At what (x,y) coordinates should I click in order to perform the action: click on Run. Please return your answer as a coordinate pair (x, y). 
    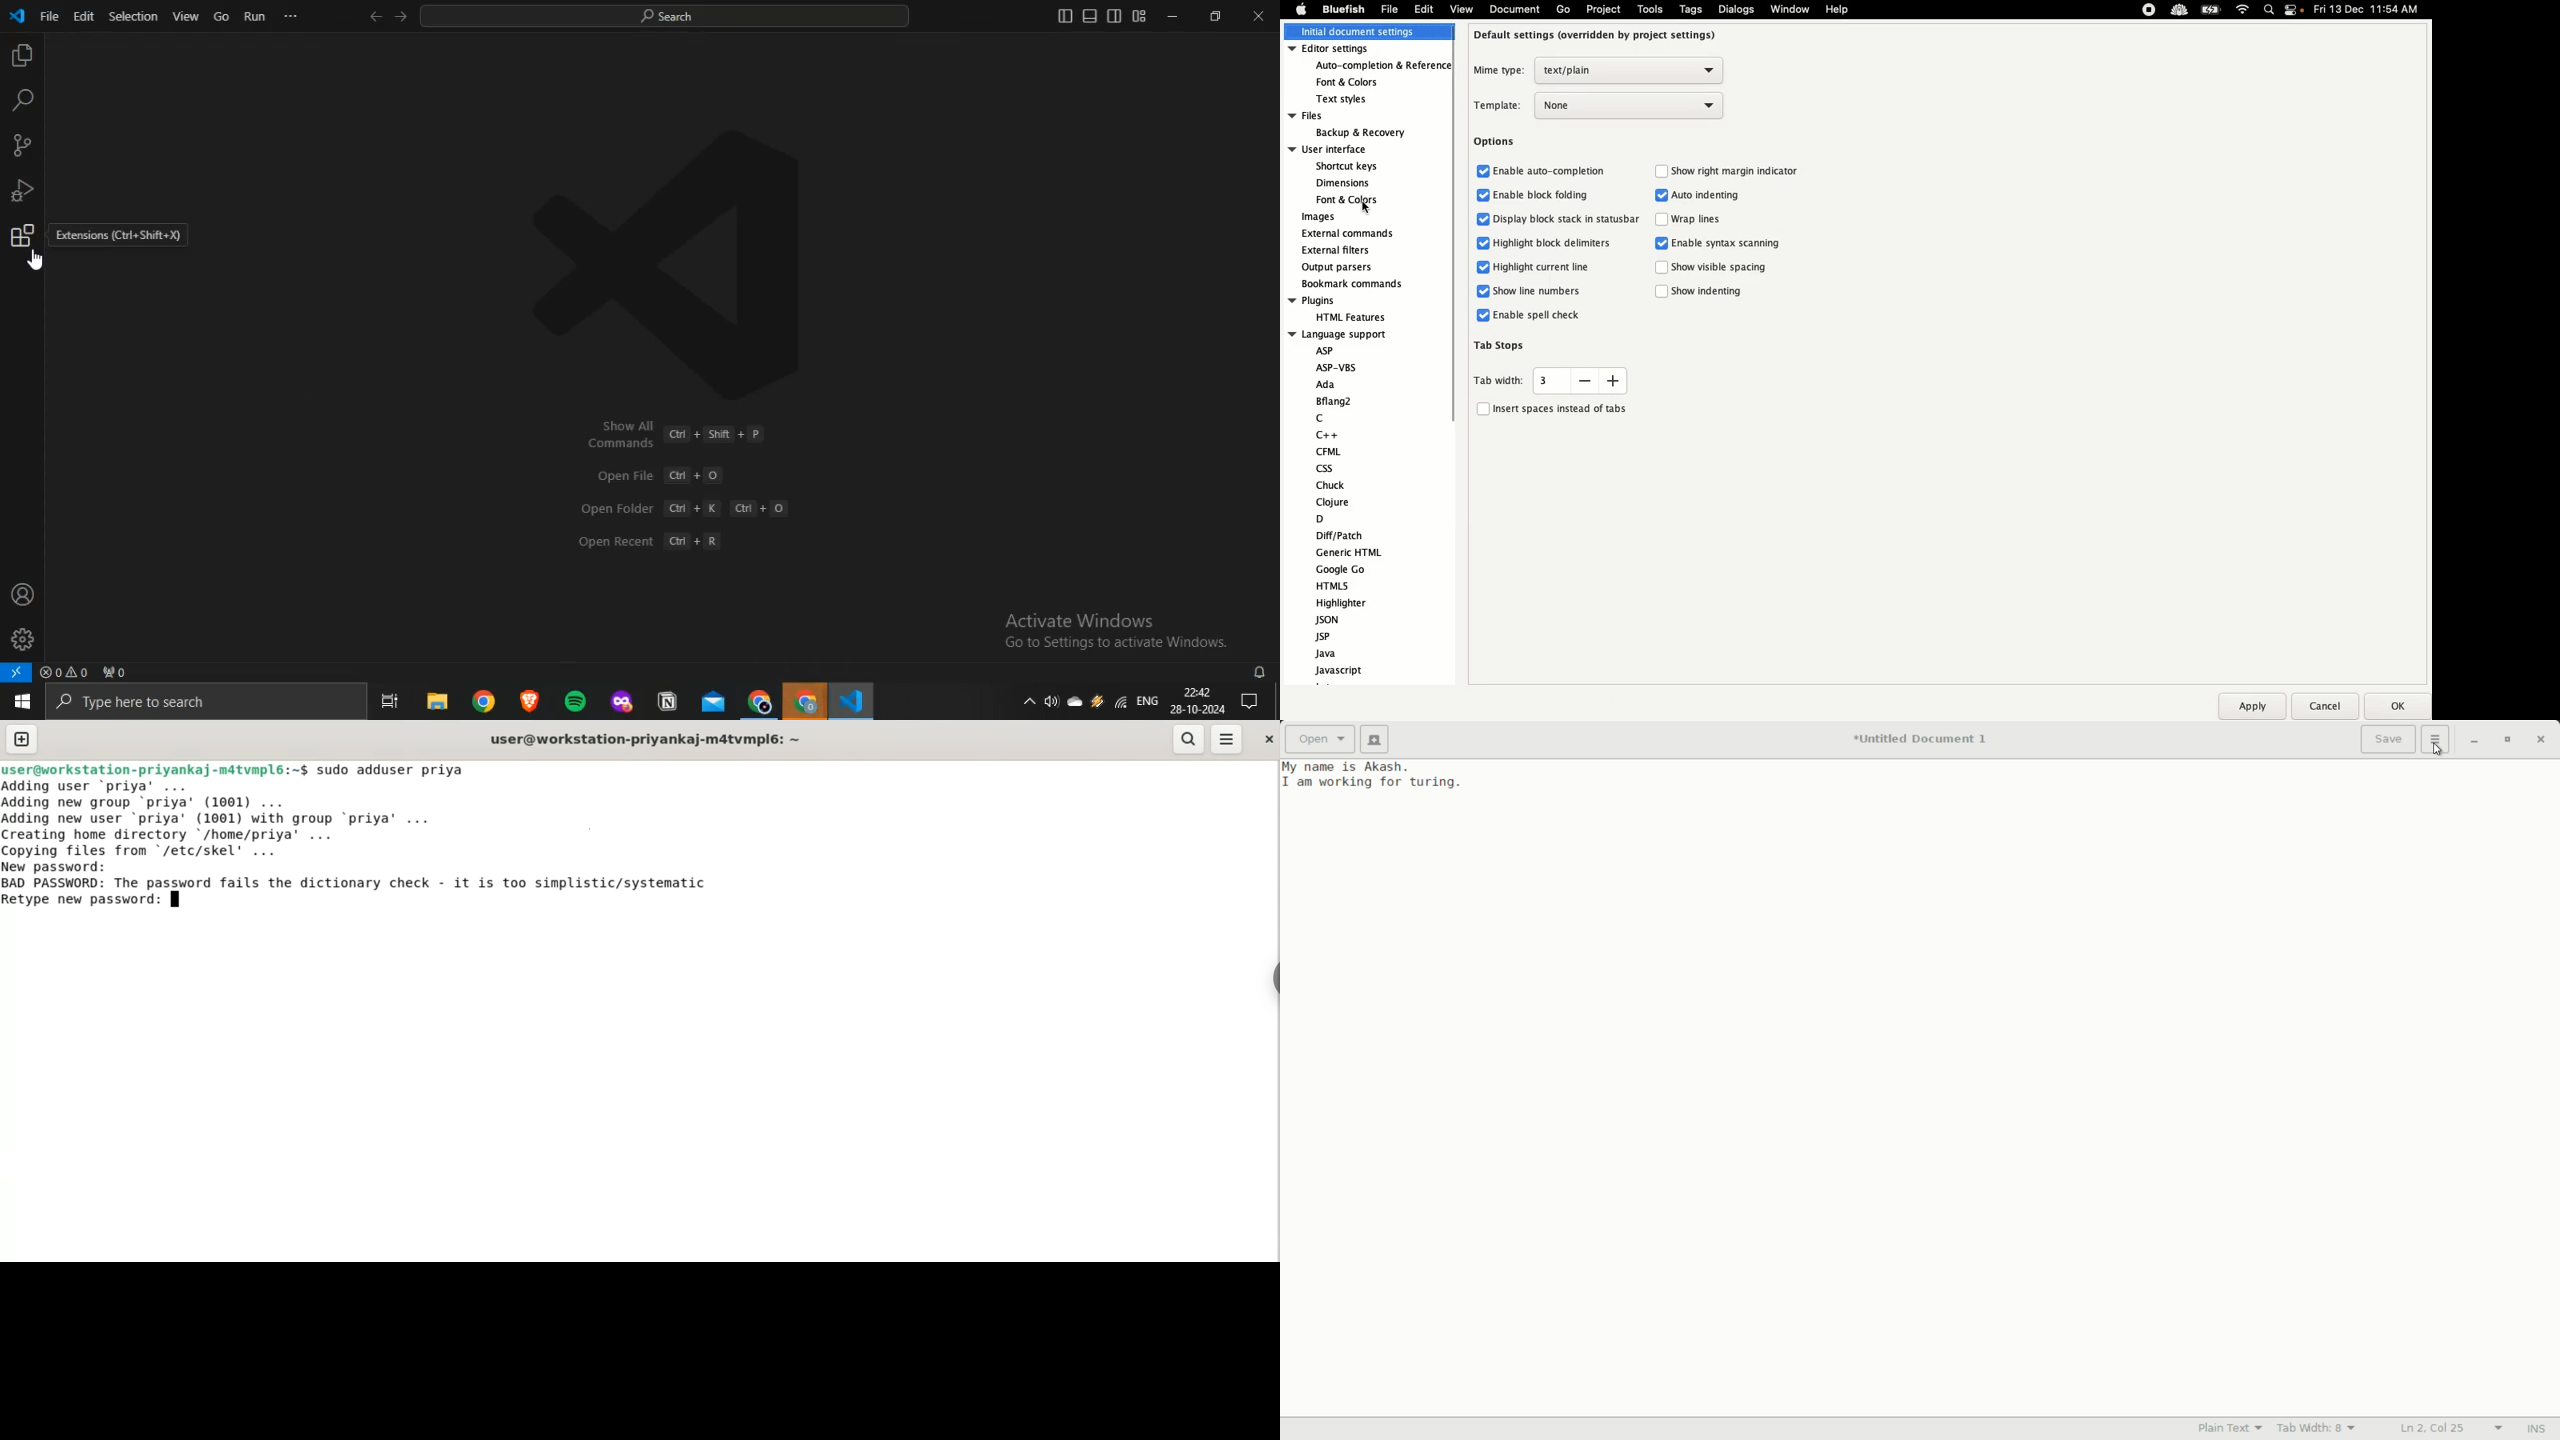
    Looking at the image, I should click on (255, 16).